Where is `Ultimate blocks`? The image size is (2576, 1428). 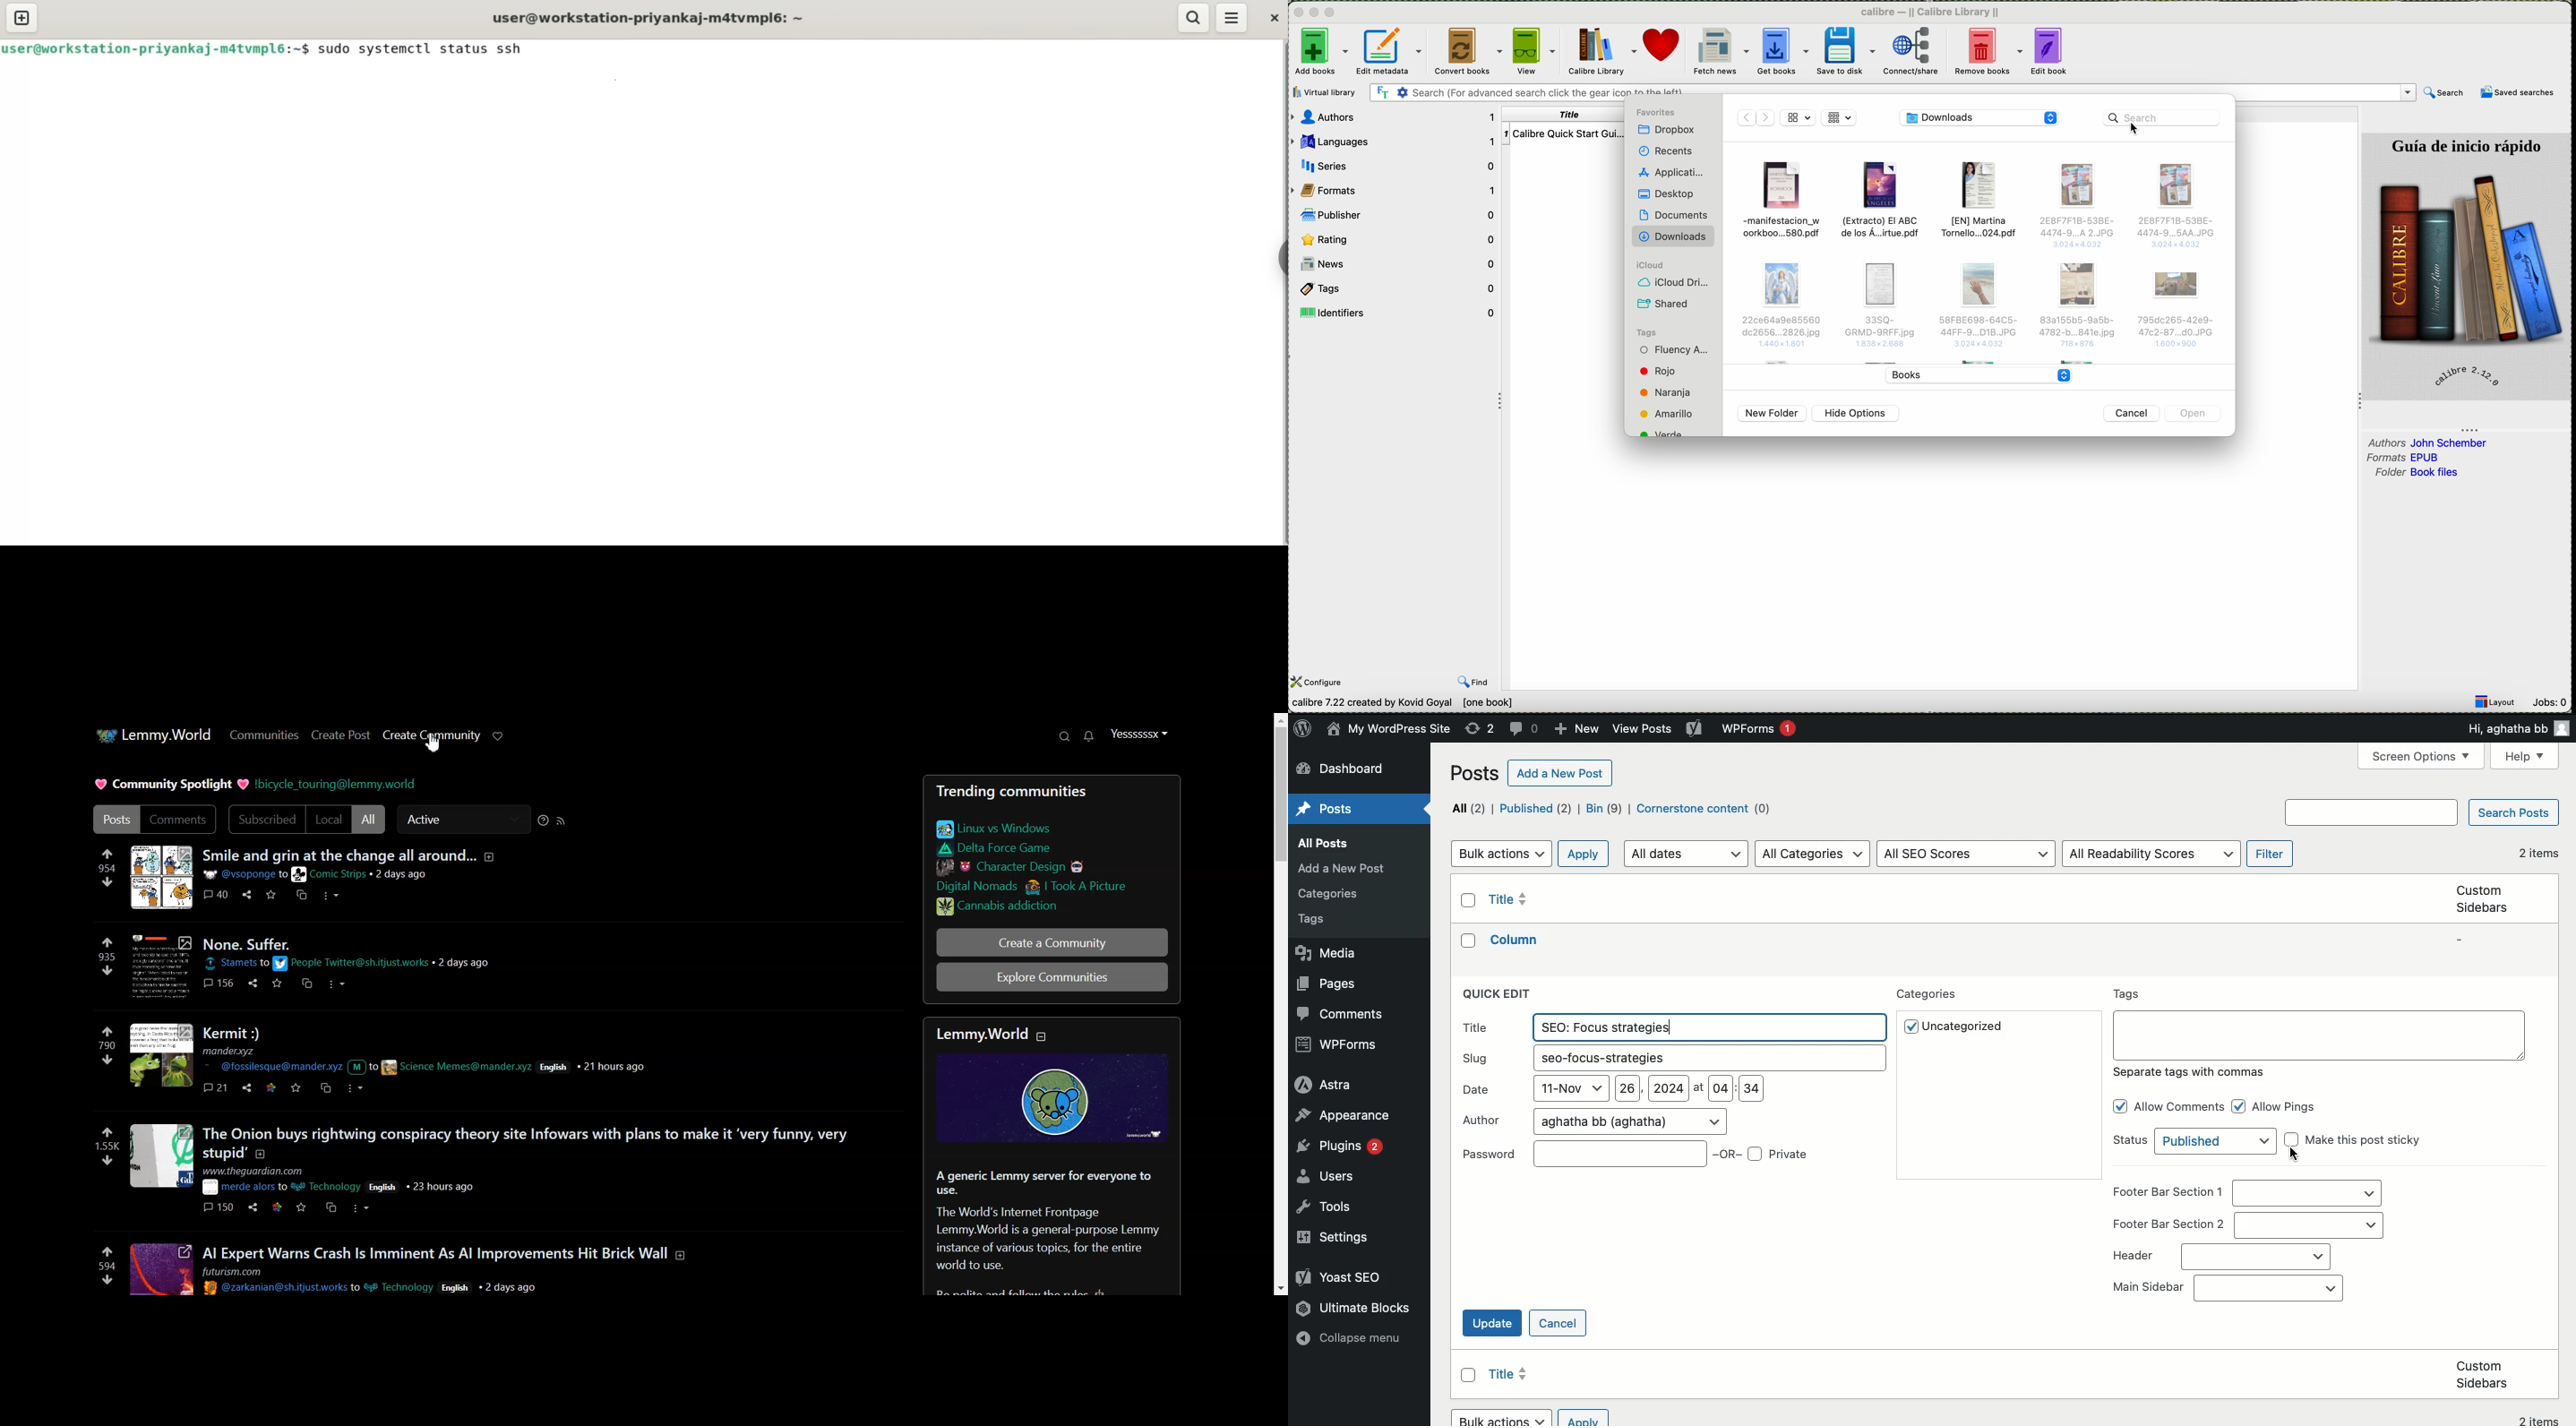
Ultimate blocks is located at coordinates (1355, 1308).